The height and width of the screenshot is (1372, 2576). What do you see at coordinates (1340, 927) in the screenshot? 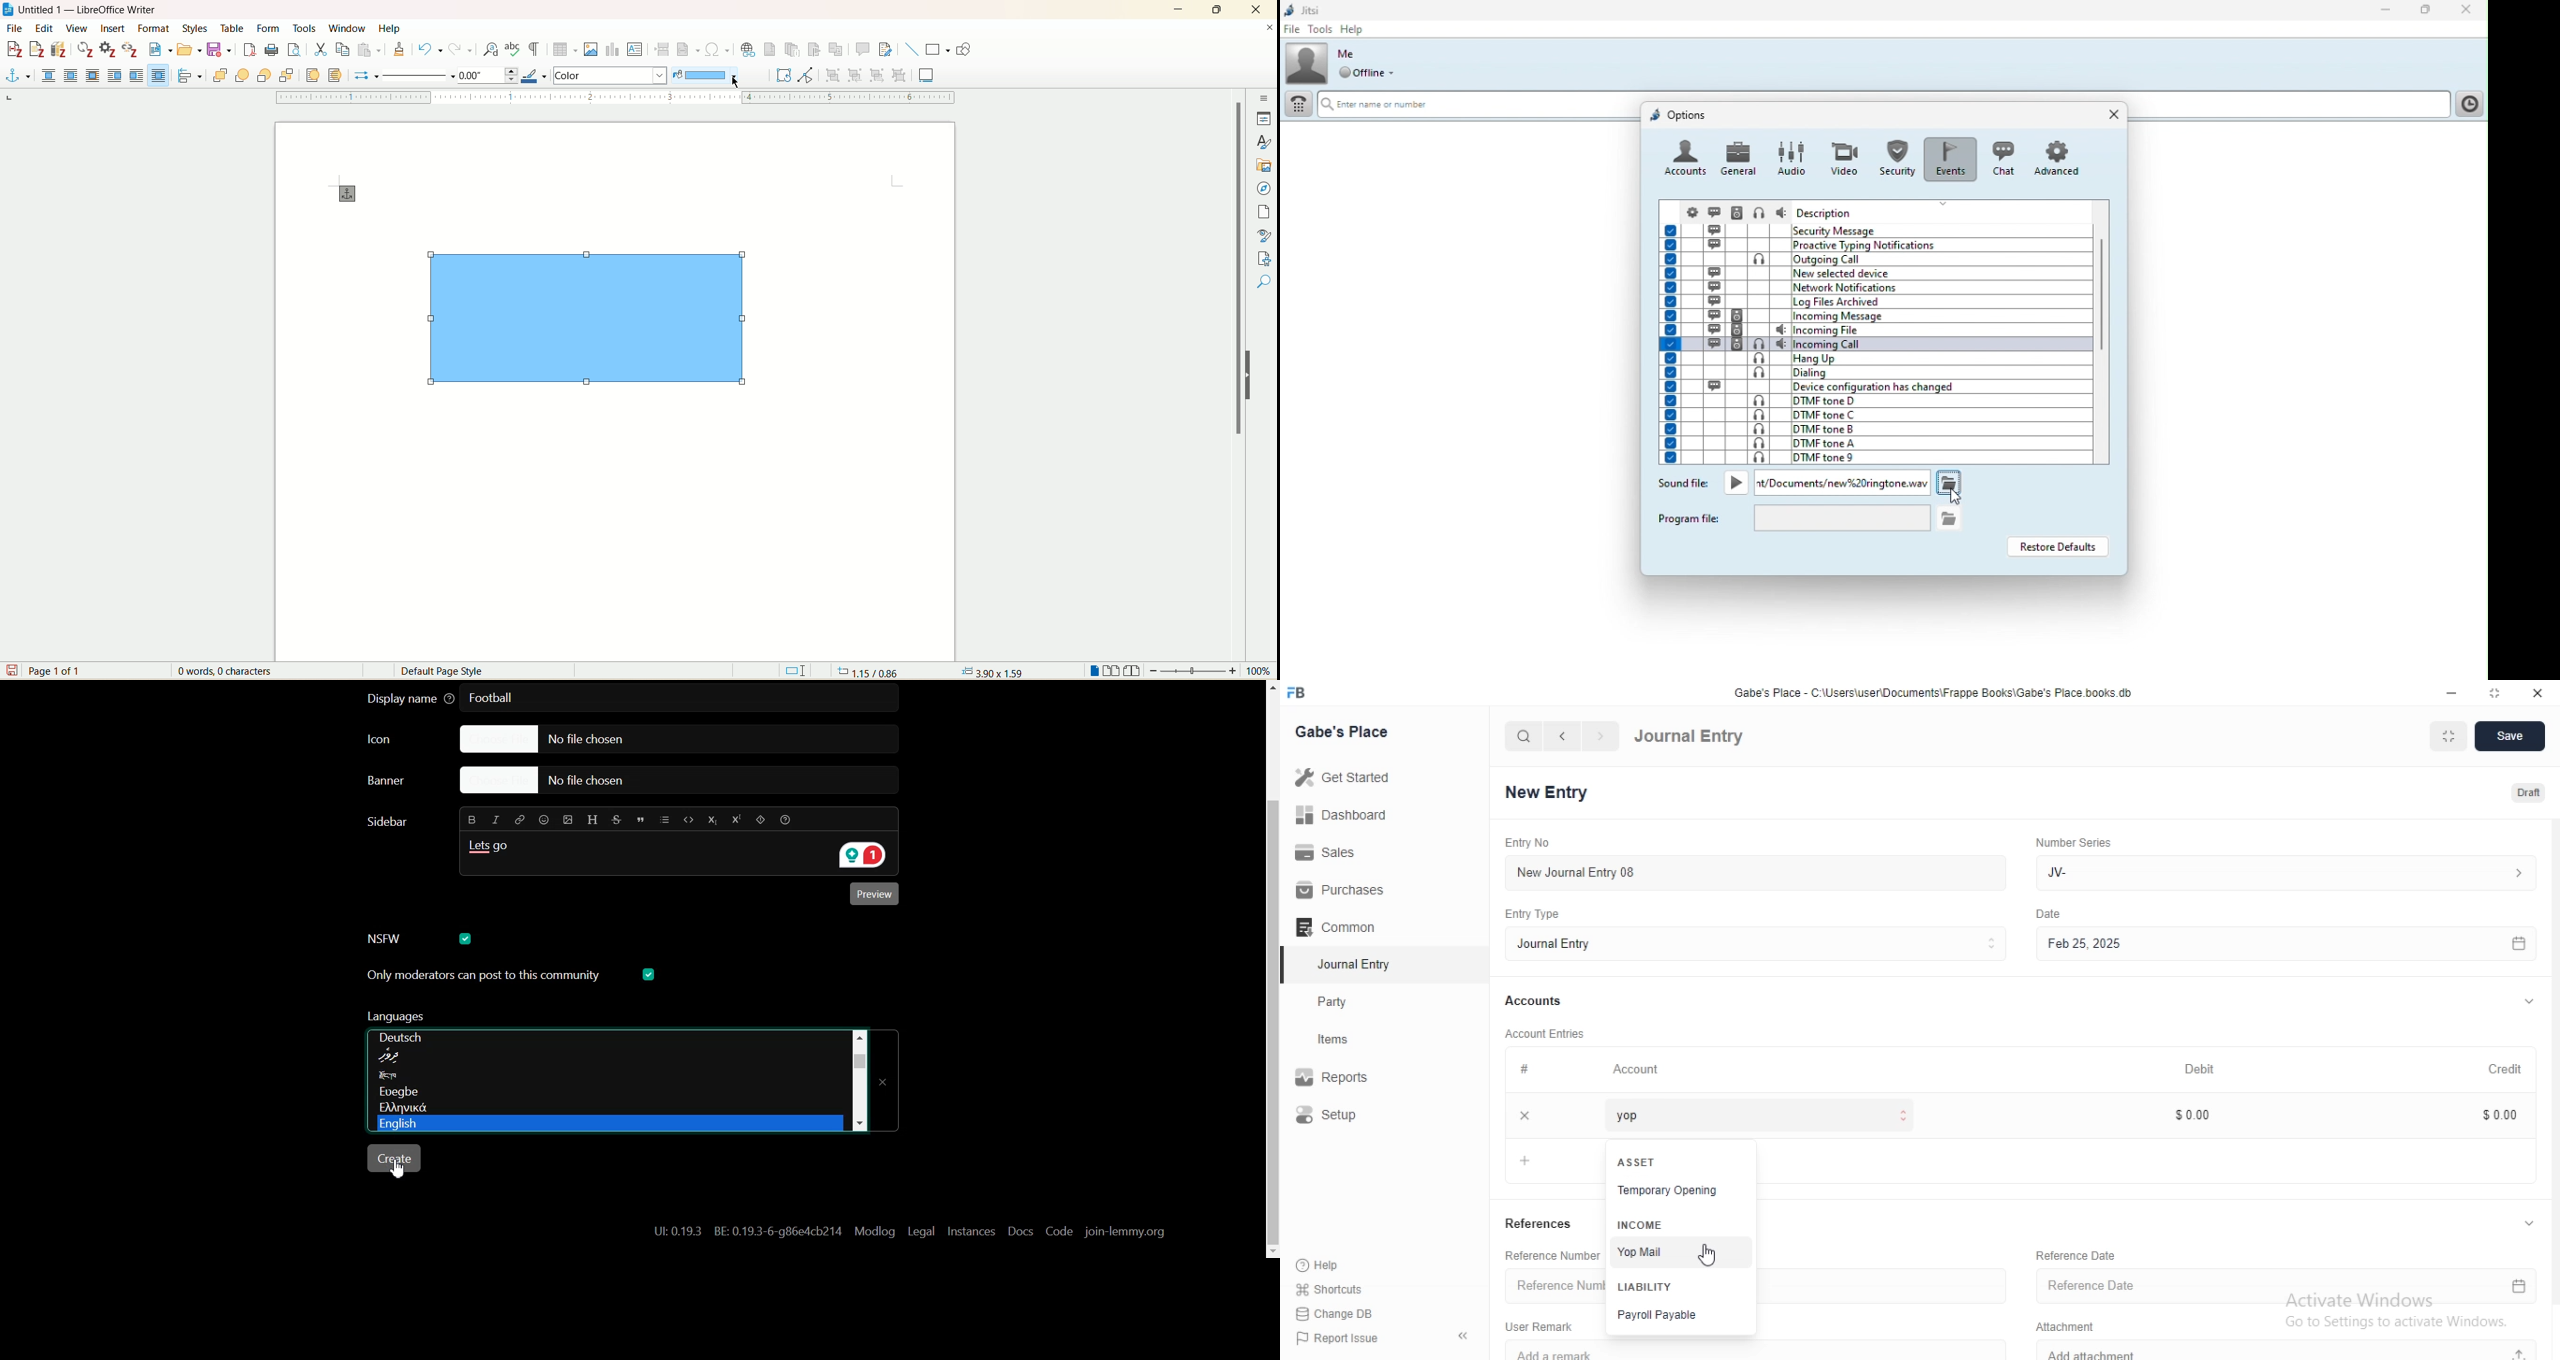
I see `Common` at bounding box center [1340, 927].